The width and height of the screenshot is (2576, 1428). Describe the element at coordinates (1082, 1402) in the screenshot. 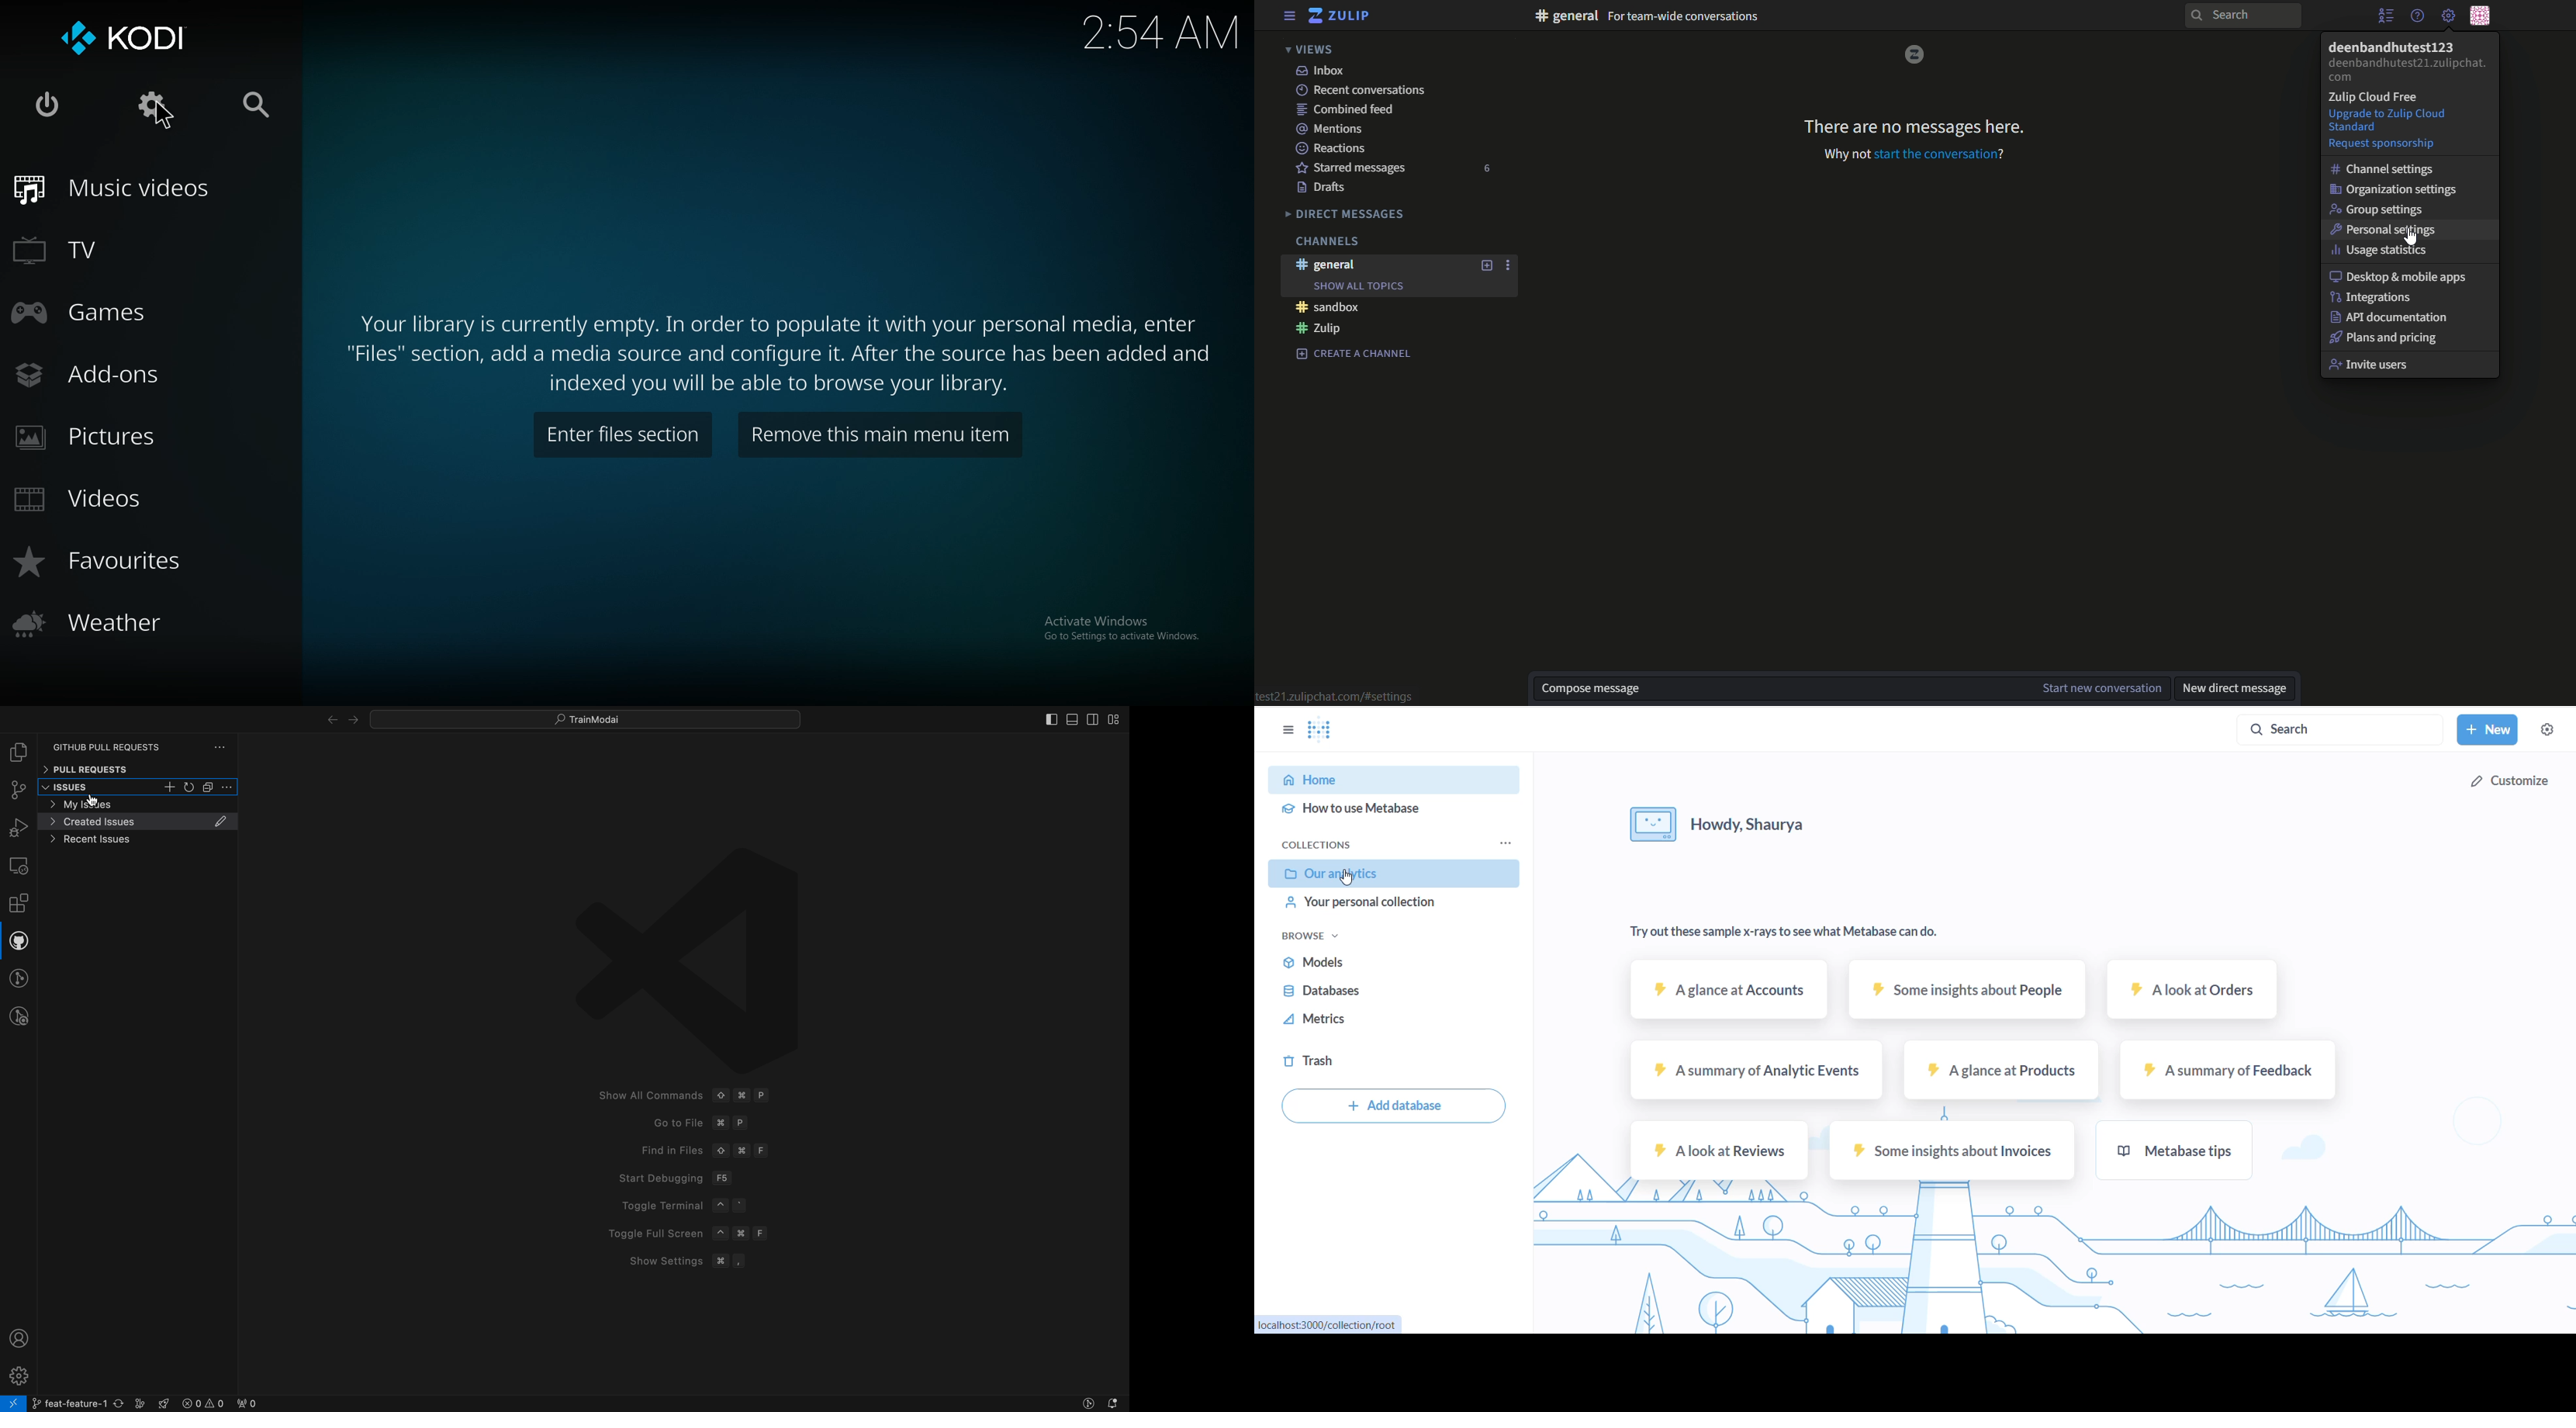

I see `git lens` at that location.